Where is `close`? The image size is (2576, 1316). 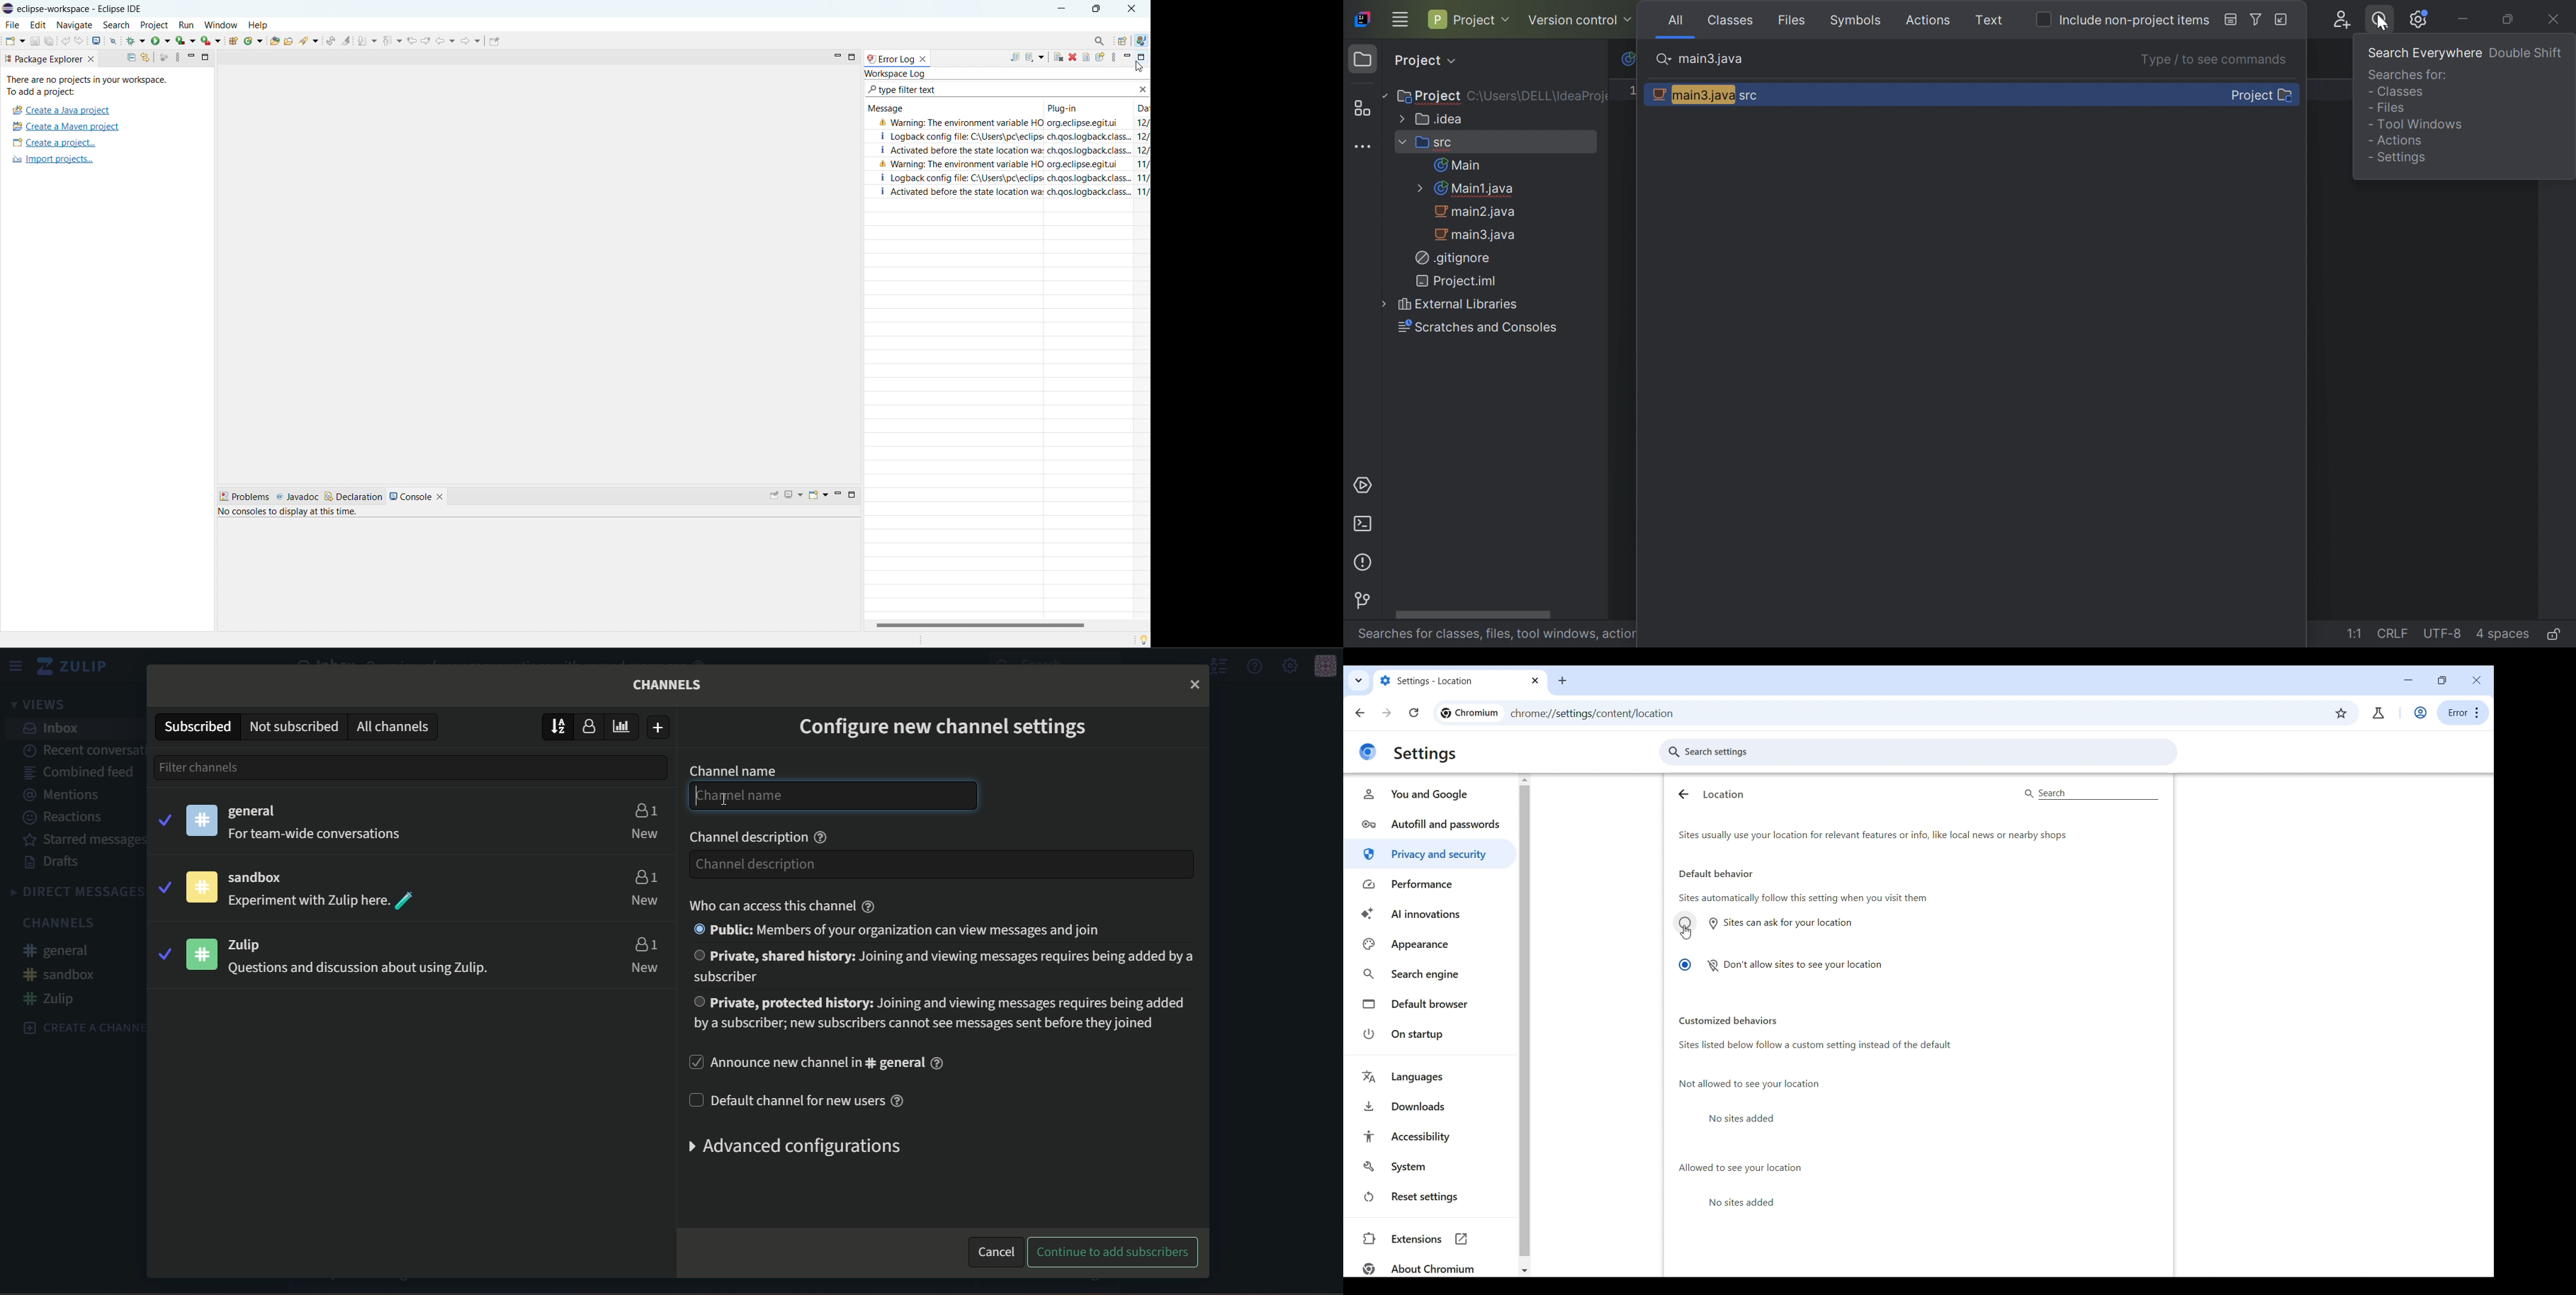
close is located at coordinates (1194, 684).